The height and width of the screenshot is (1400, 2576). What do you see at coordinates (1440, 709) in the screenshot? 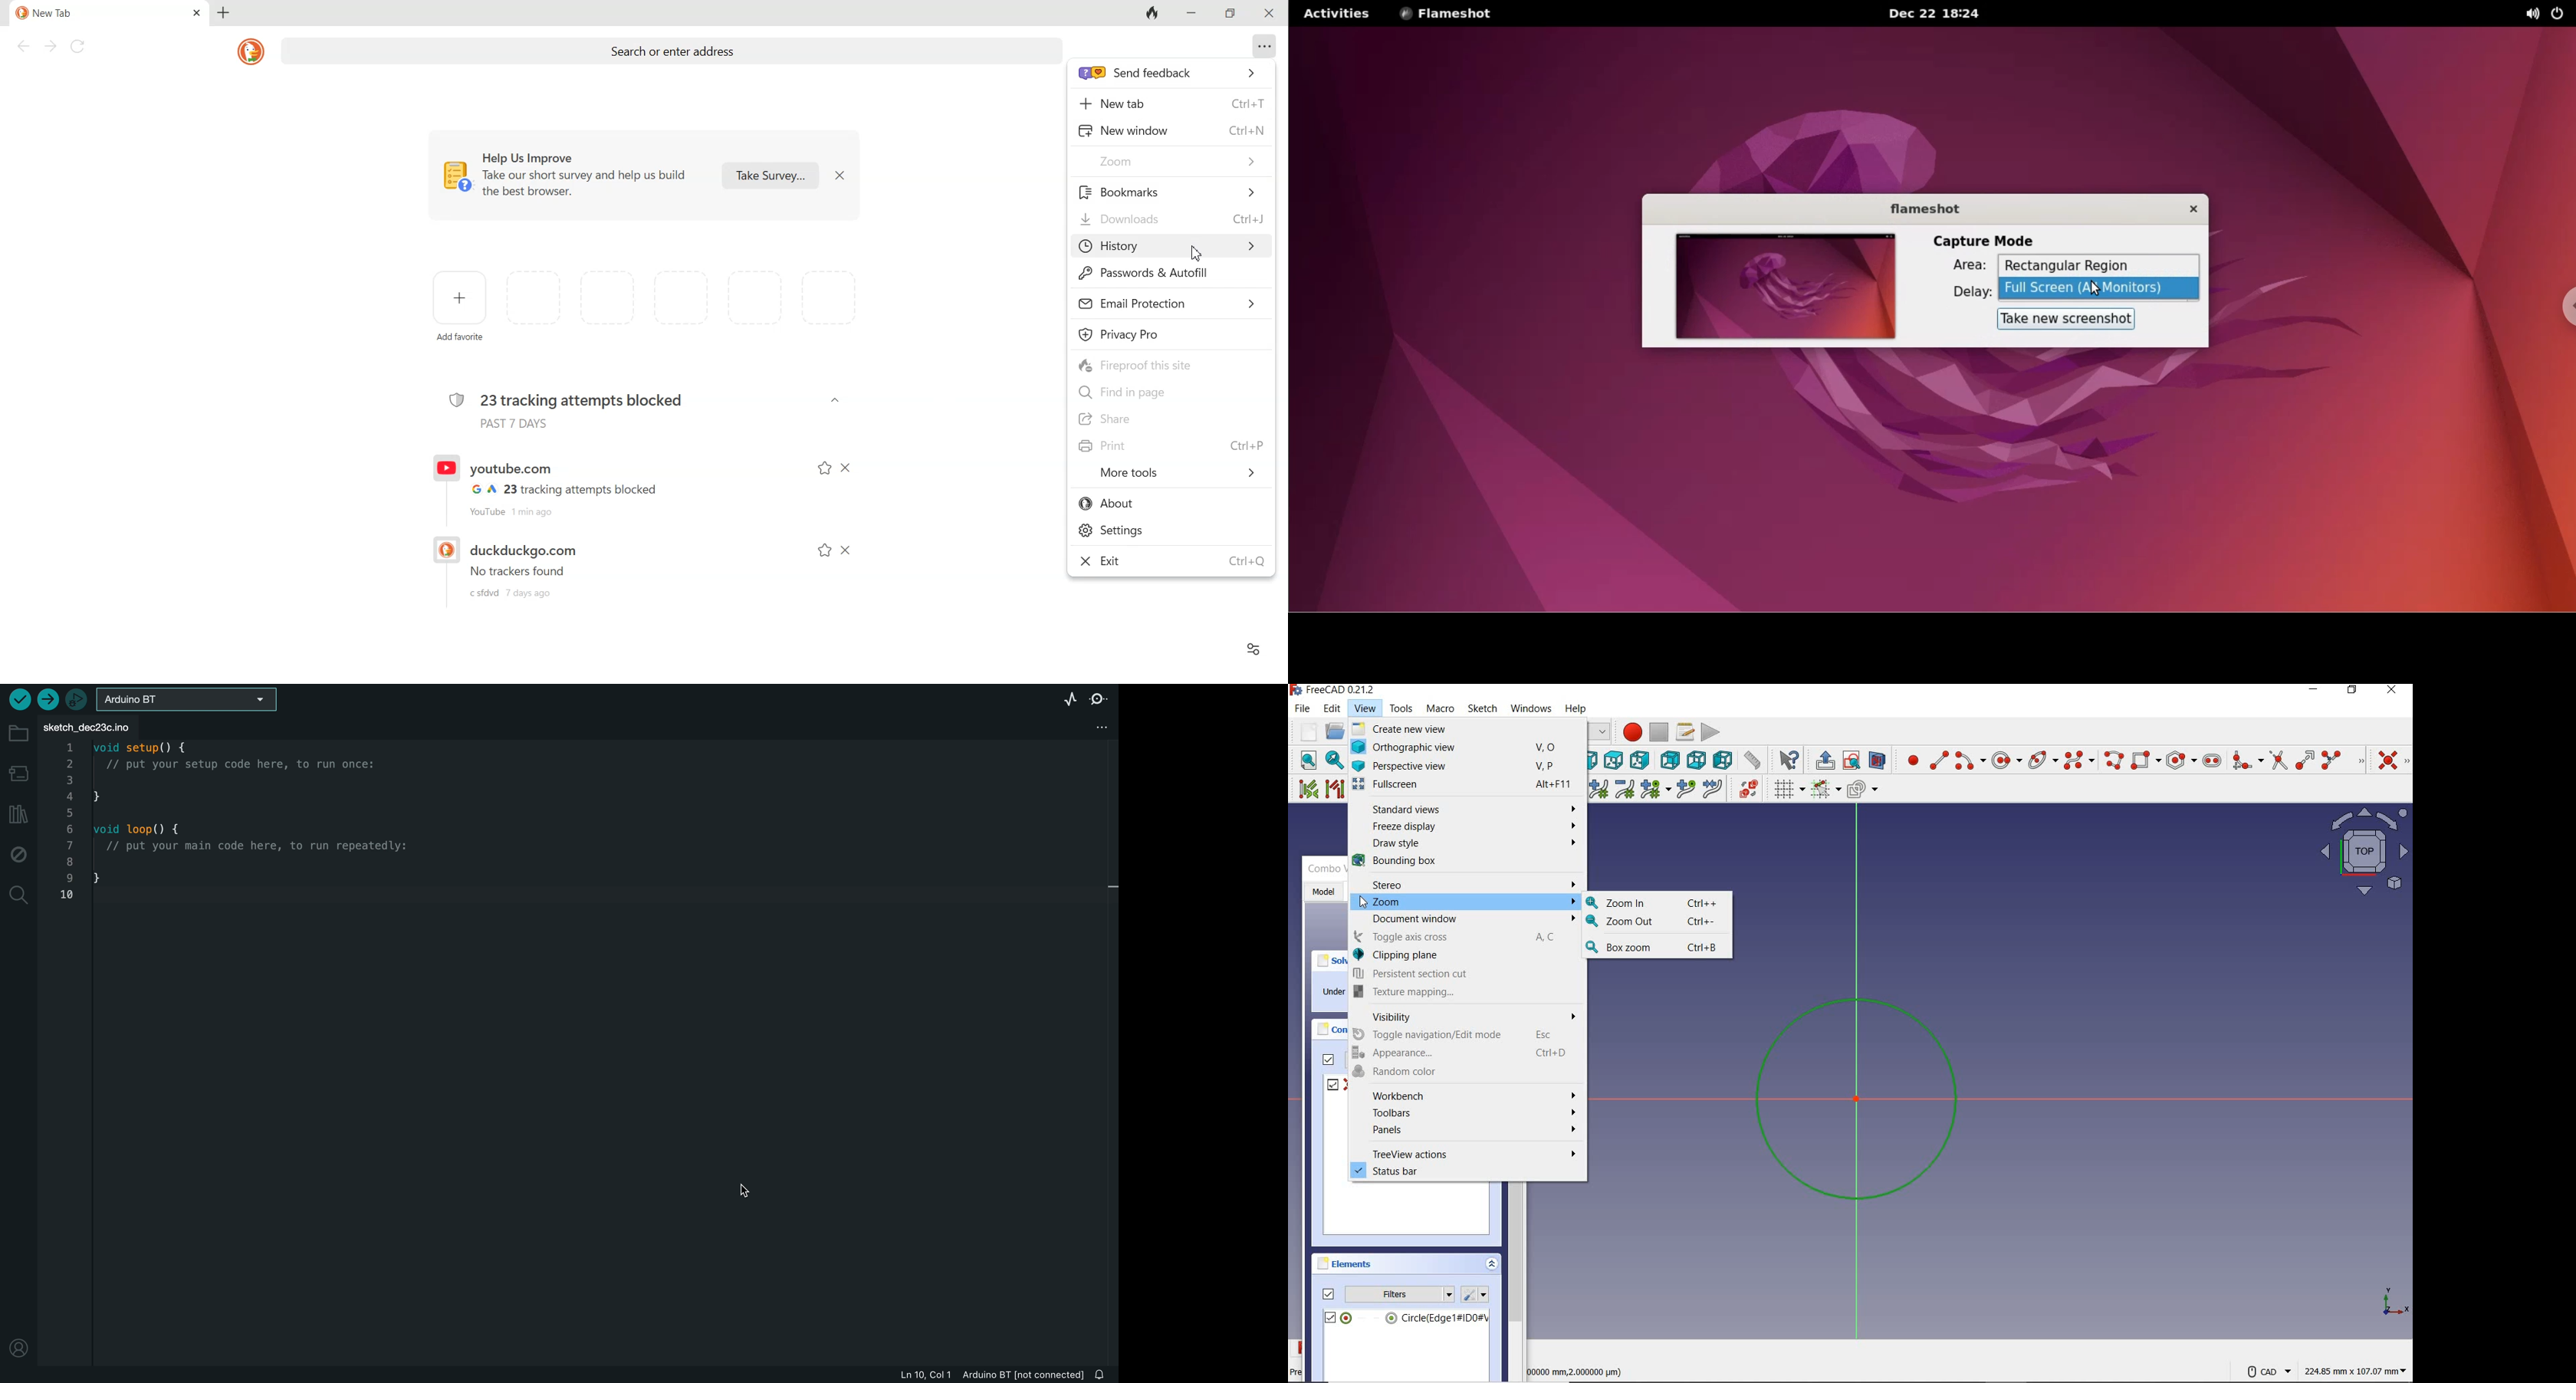
I see `macro` at bounding box center [1440, 709].